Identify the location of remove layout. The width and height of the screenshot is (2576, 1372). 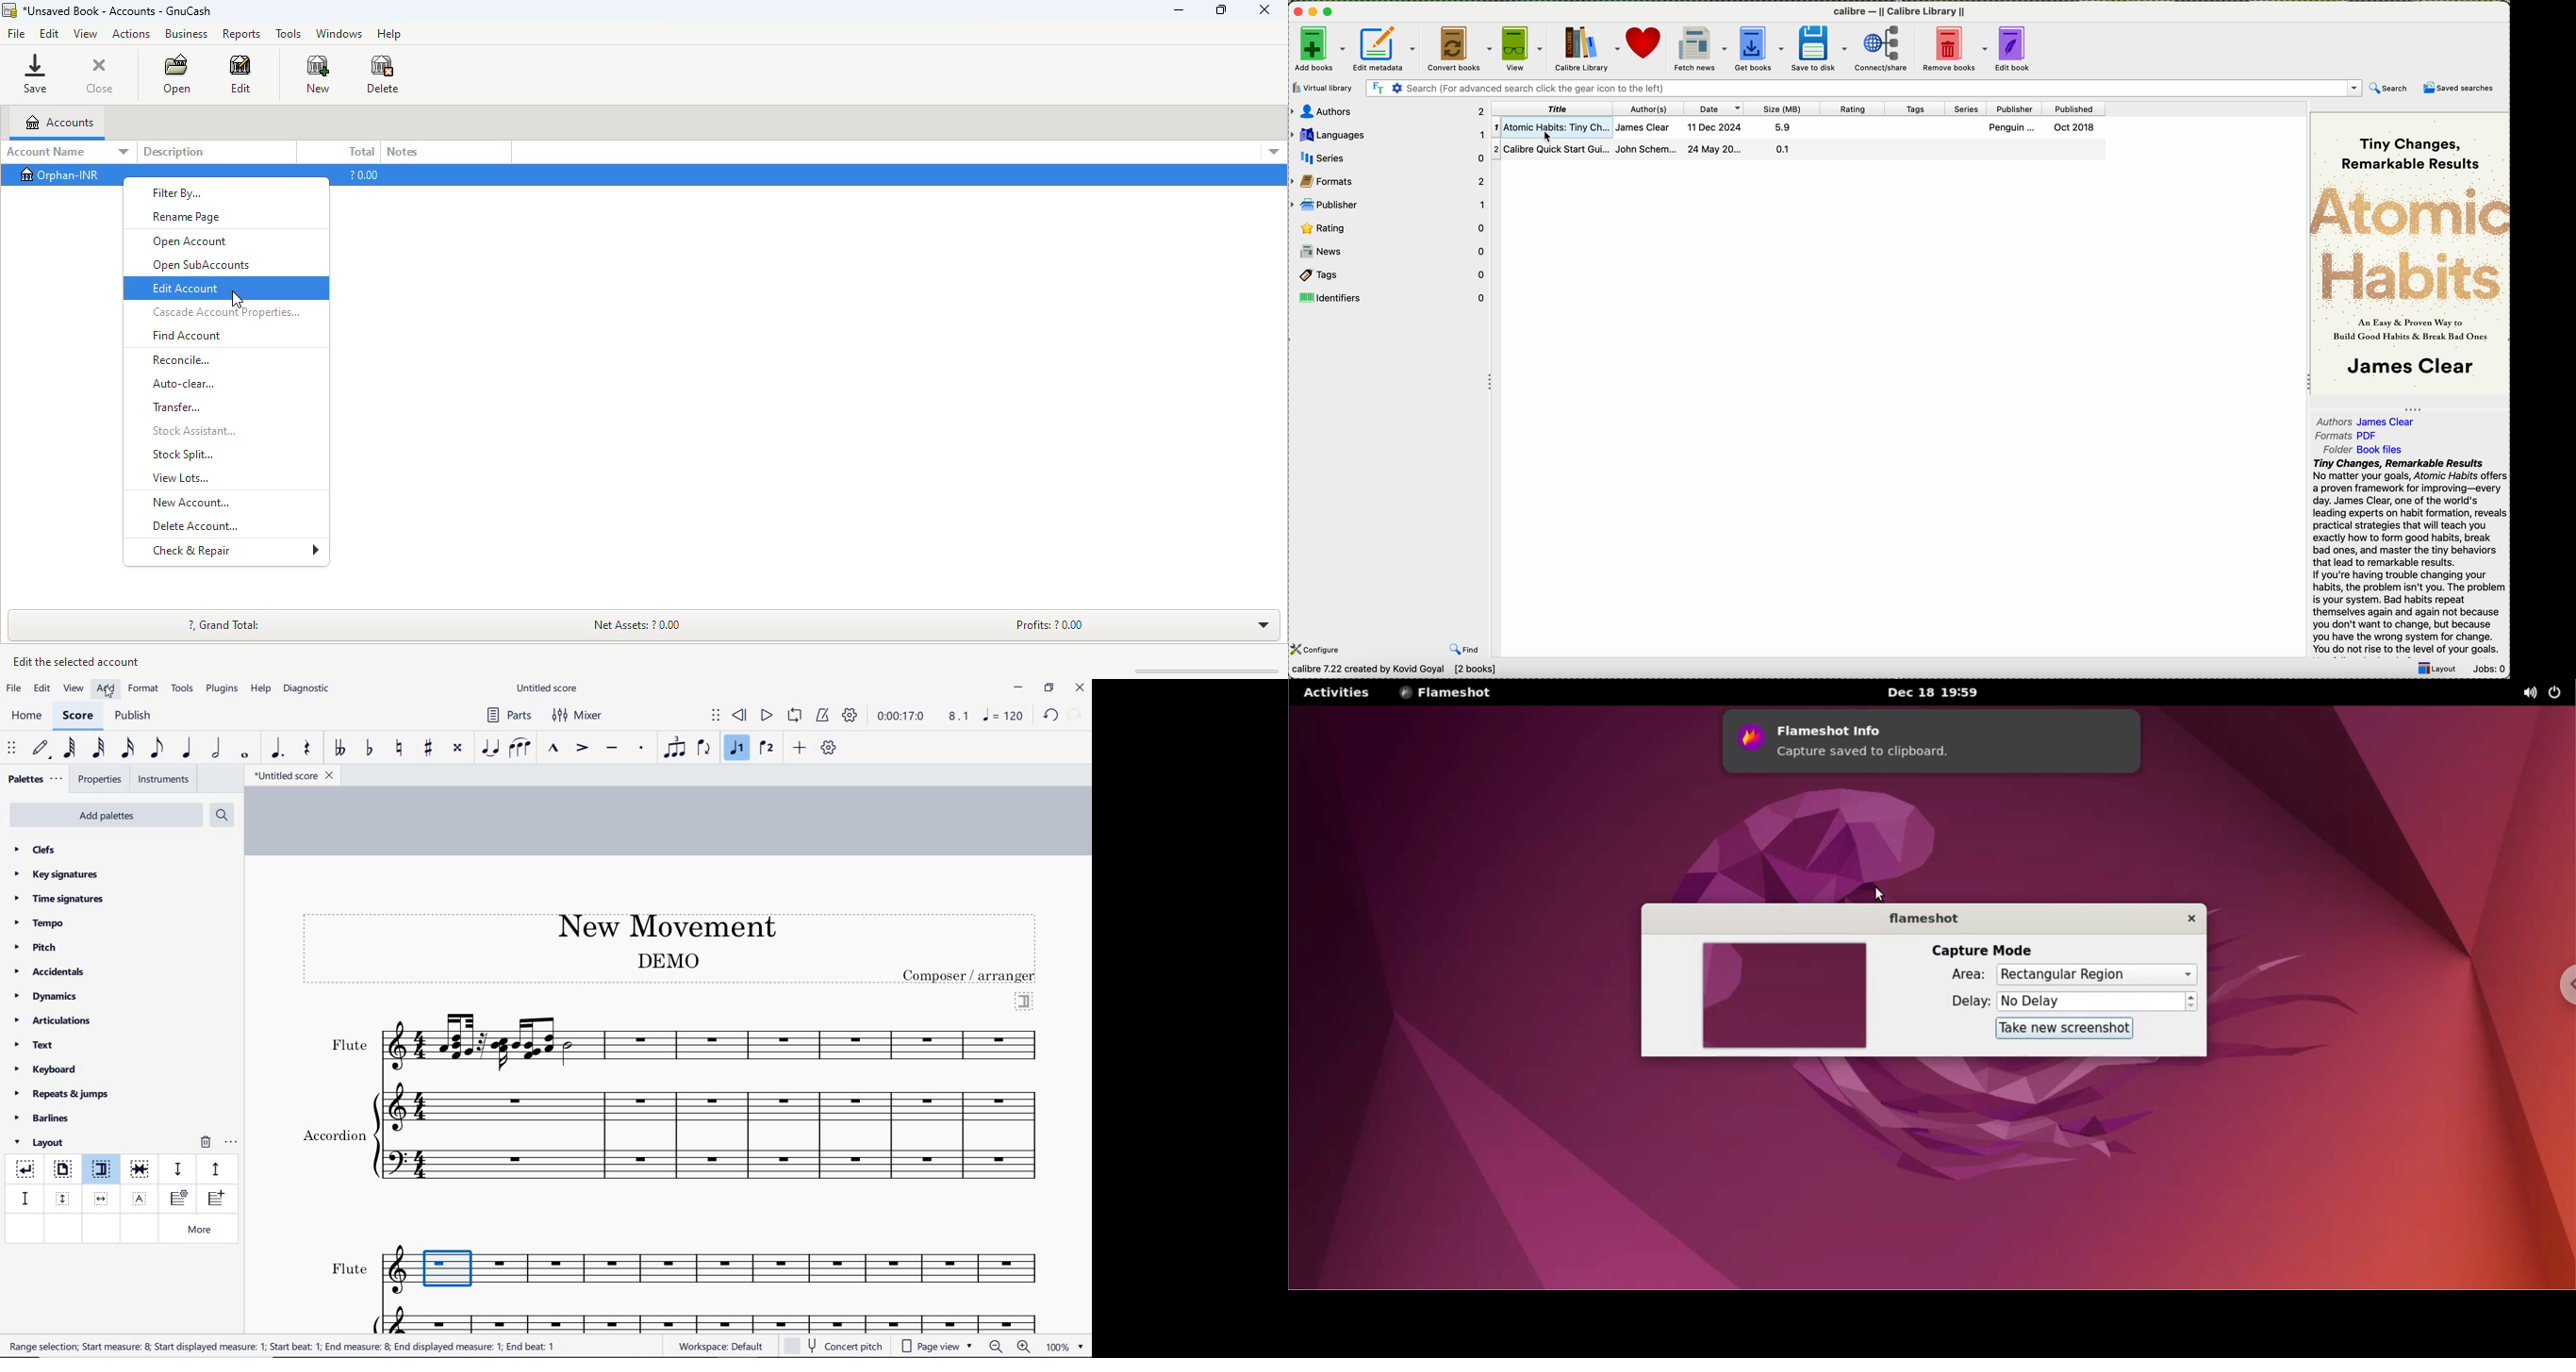
(205, 1143).